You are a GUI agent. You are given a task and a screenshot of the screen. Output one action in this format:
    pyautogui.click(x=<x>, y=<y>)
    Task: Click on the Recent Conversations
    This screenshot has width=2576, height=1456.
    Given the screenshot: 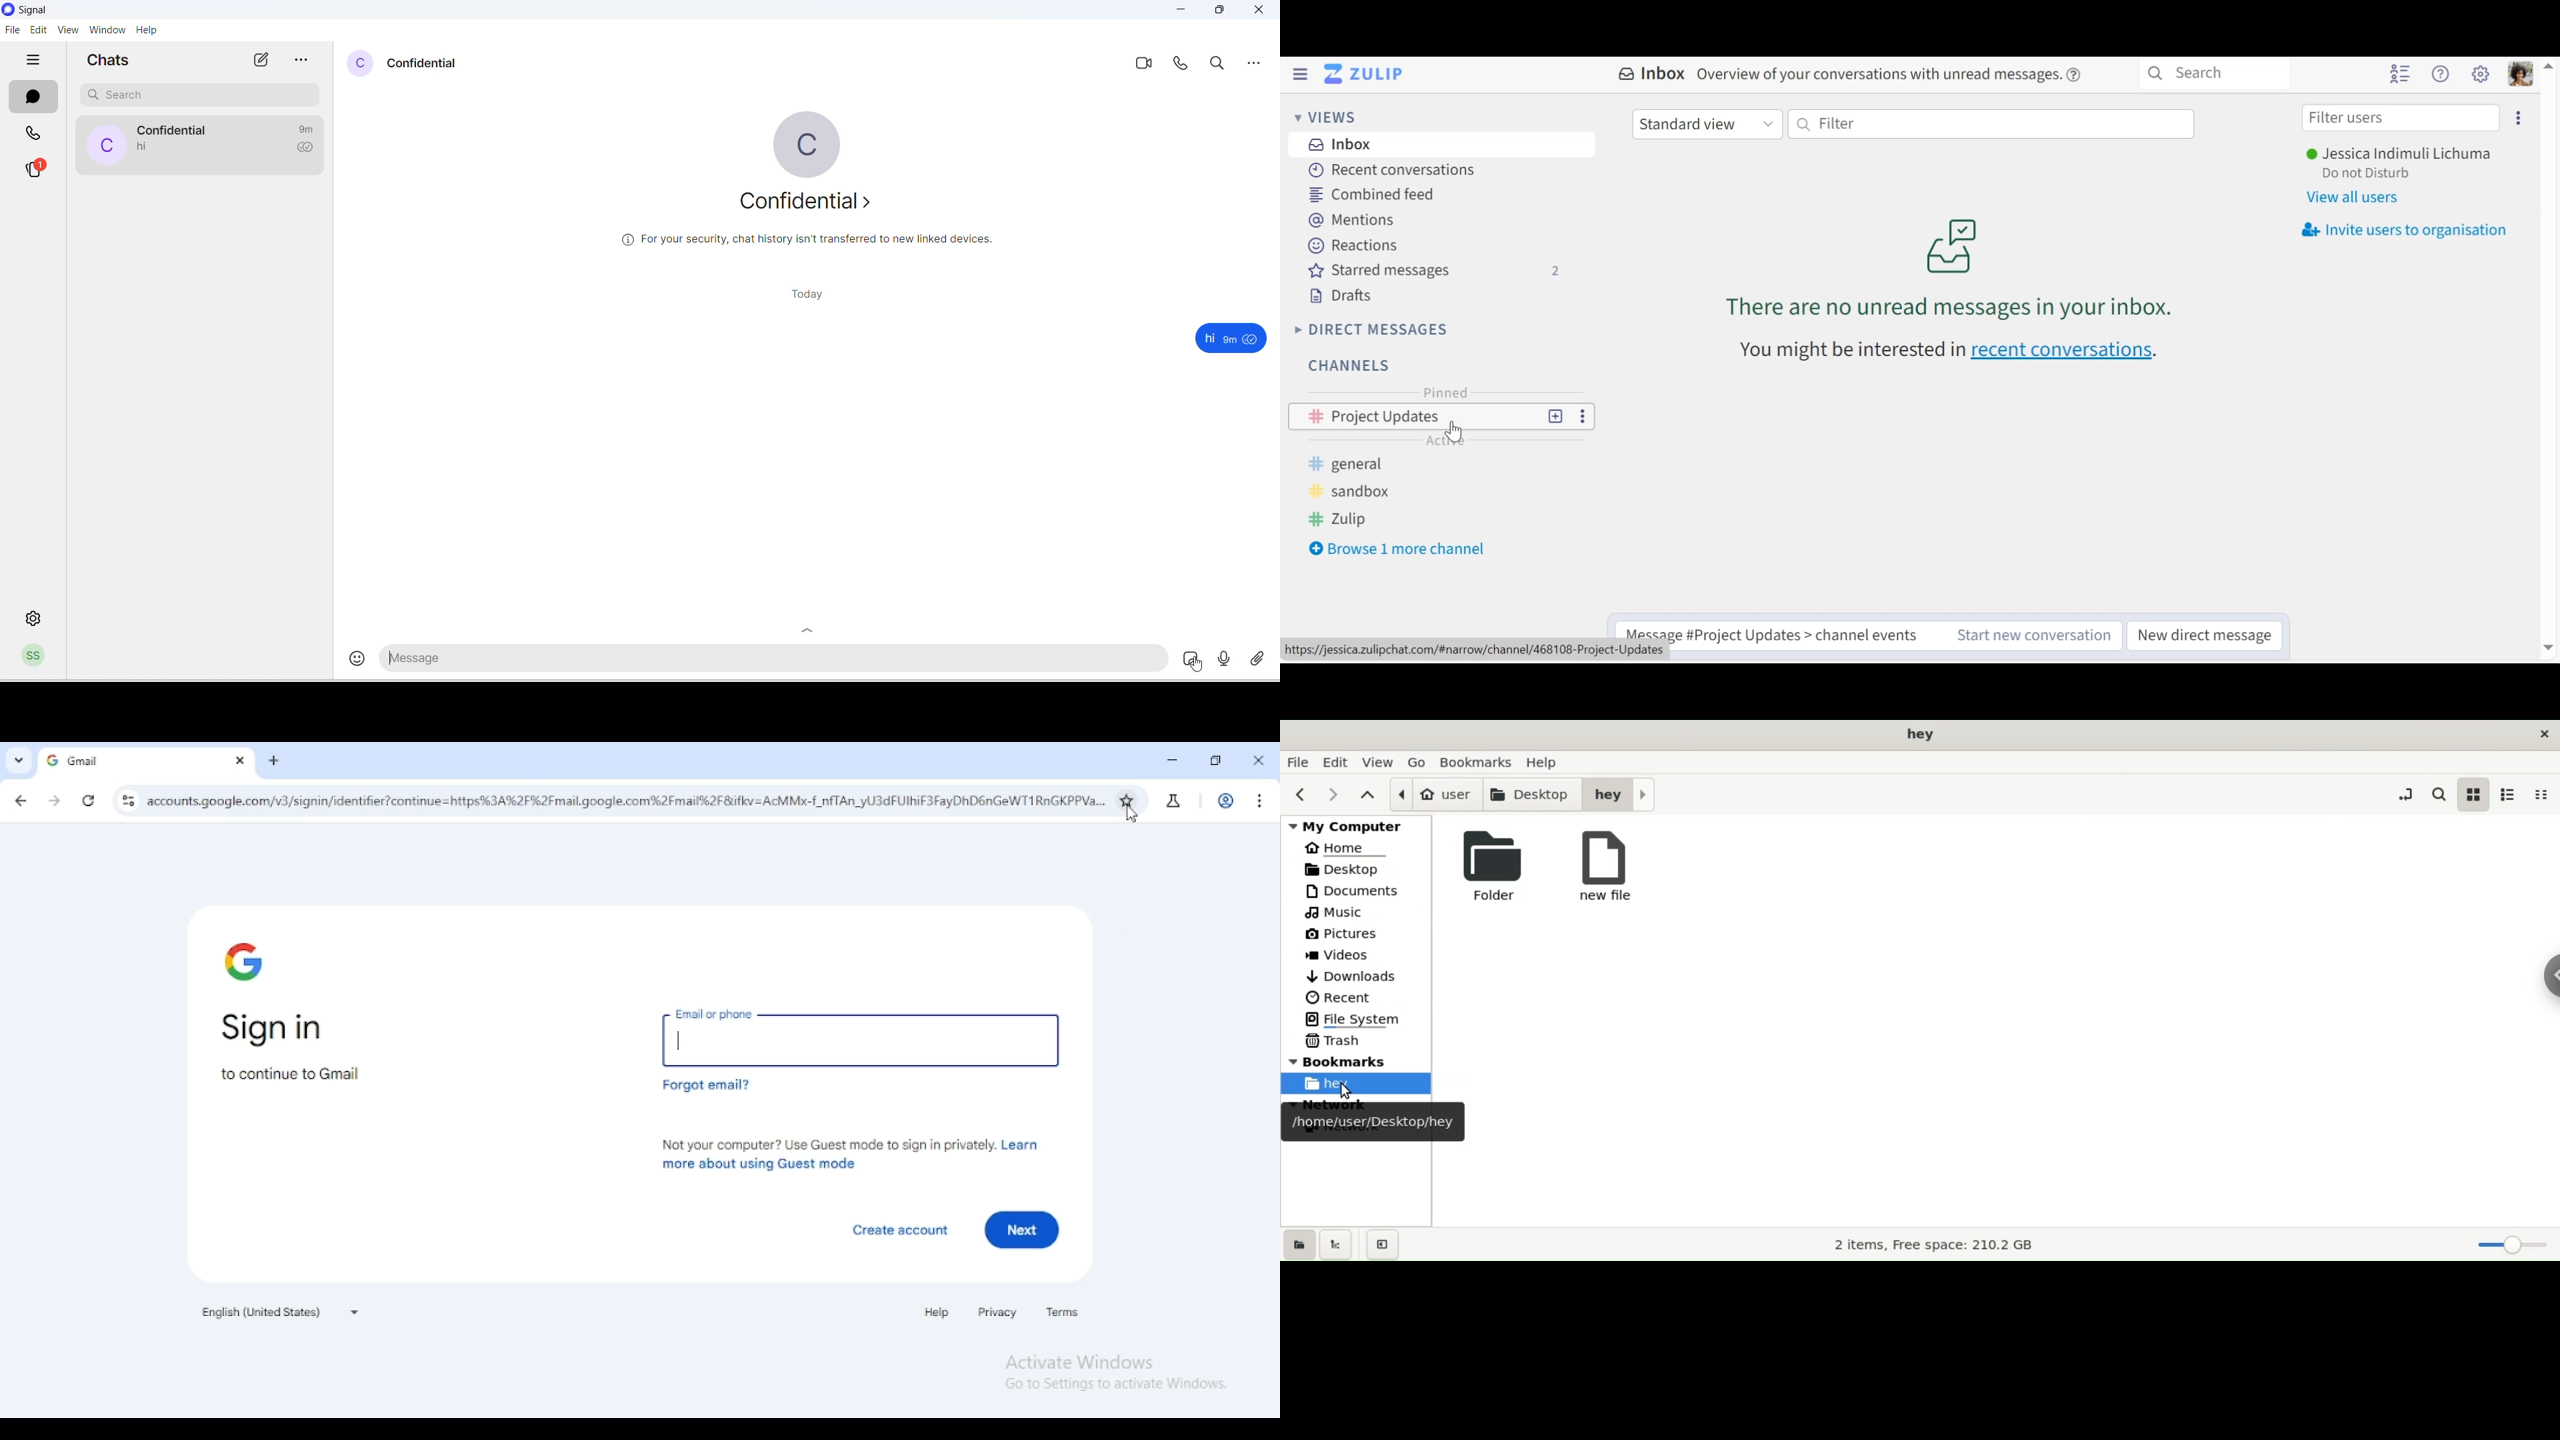 What is the action you would take?
    pyautogui.click(x=1387, y=170)
    